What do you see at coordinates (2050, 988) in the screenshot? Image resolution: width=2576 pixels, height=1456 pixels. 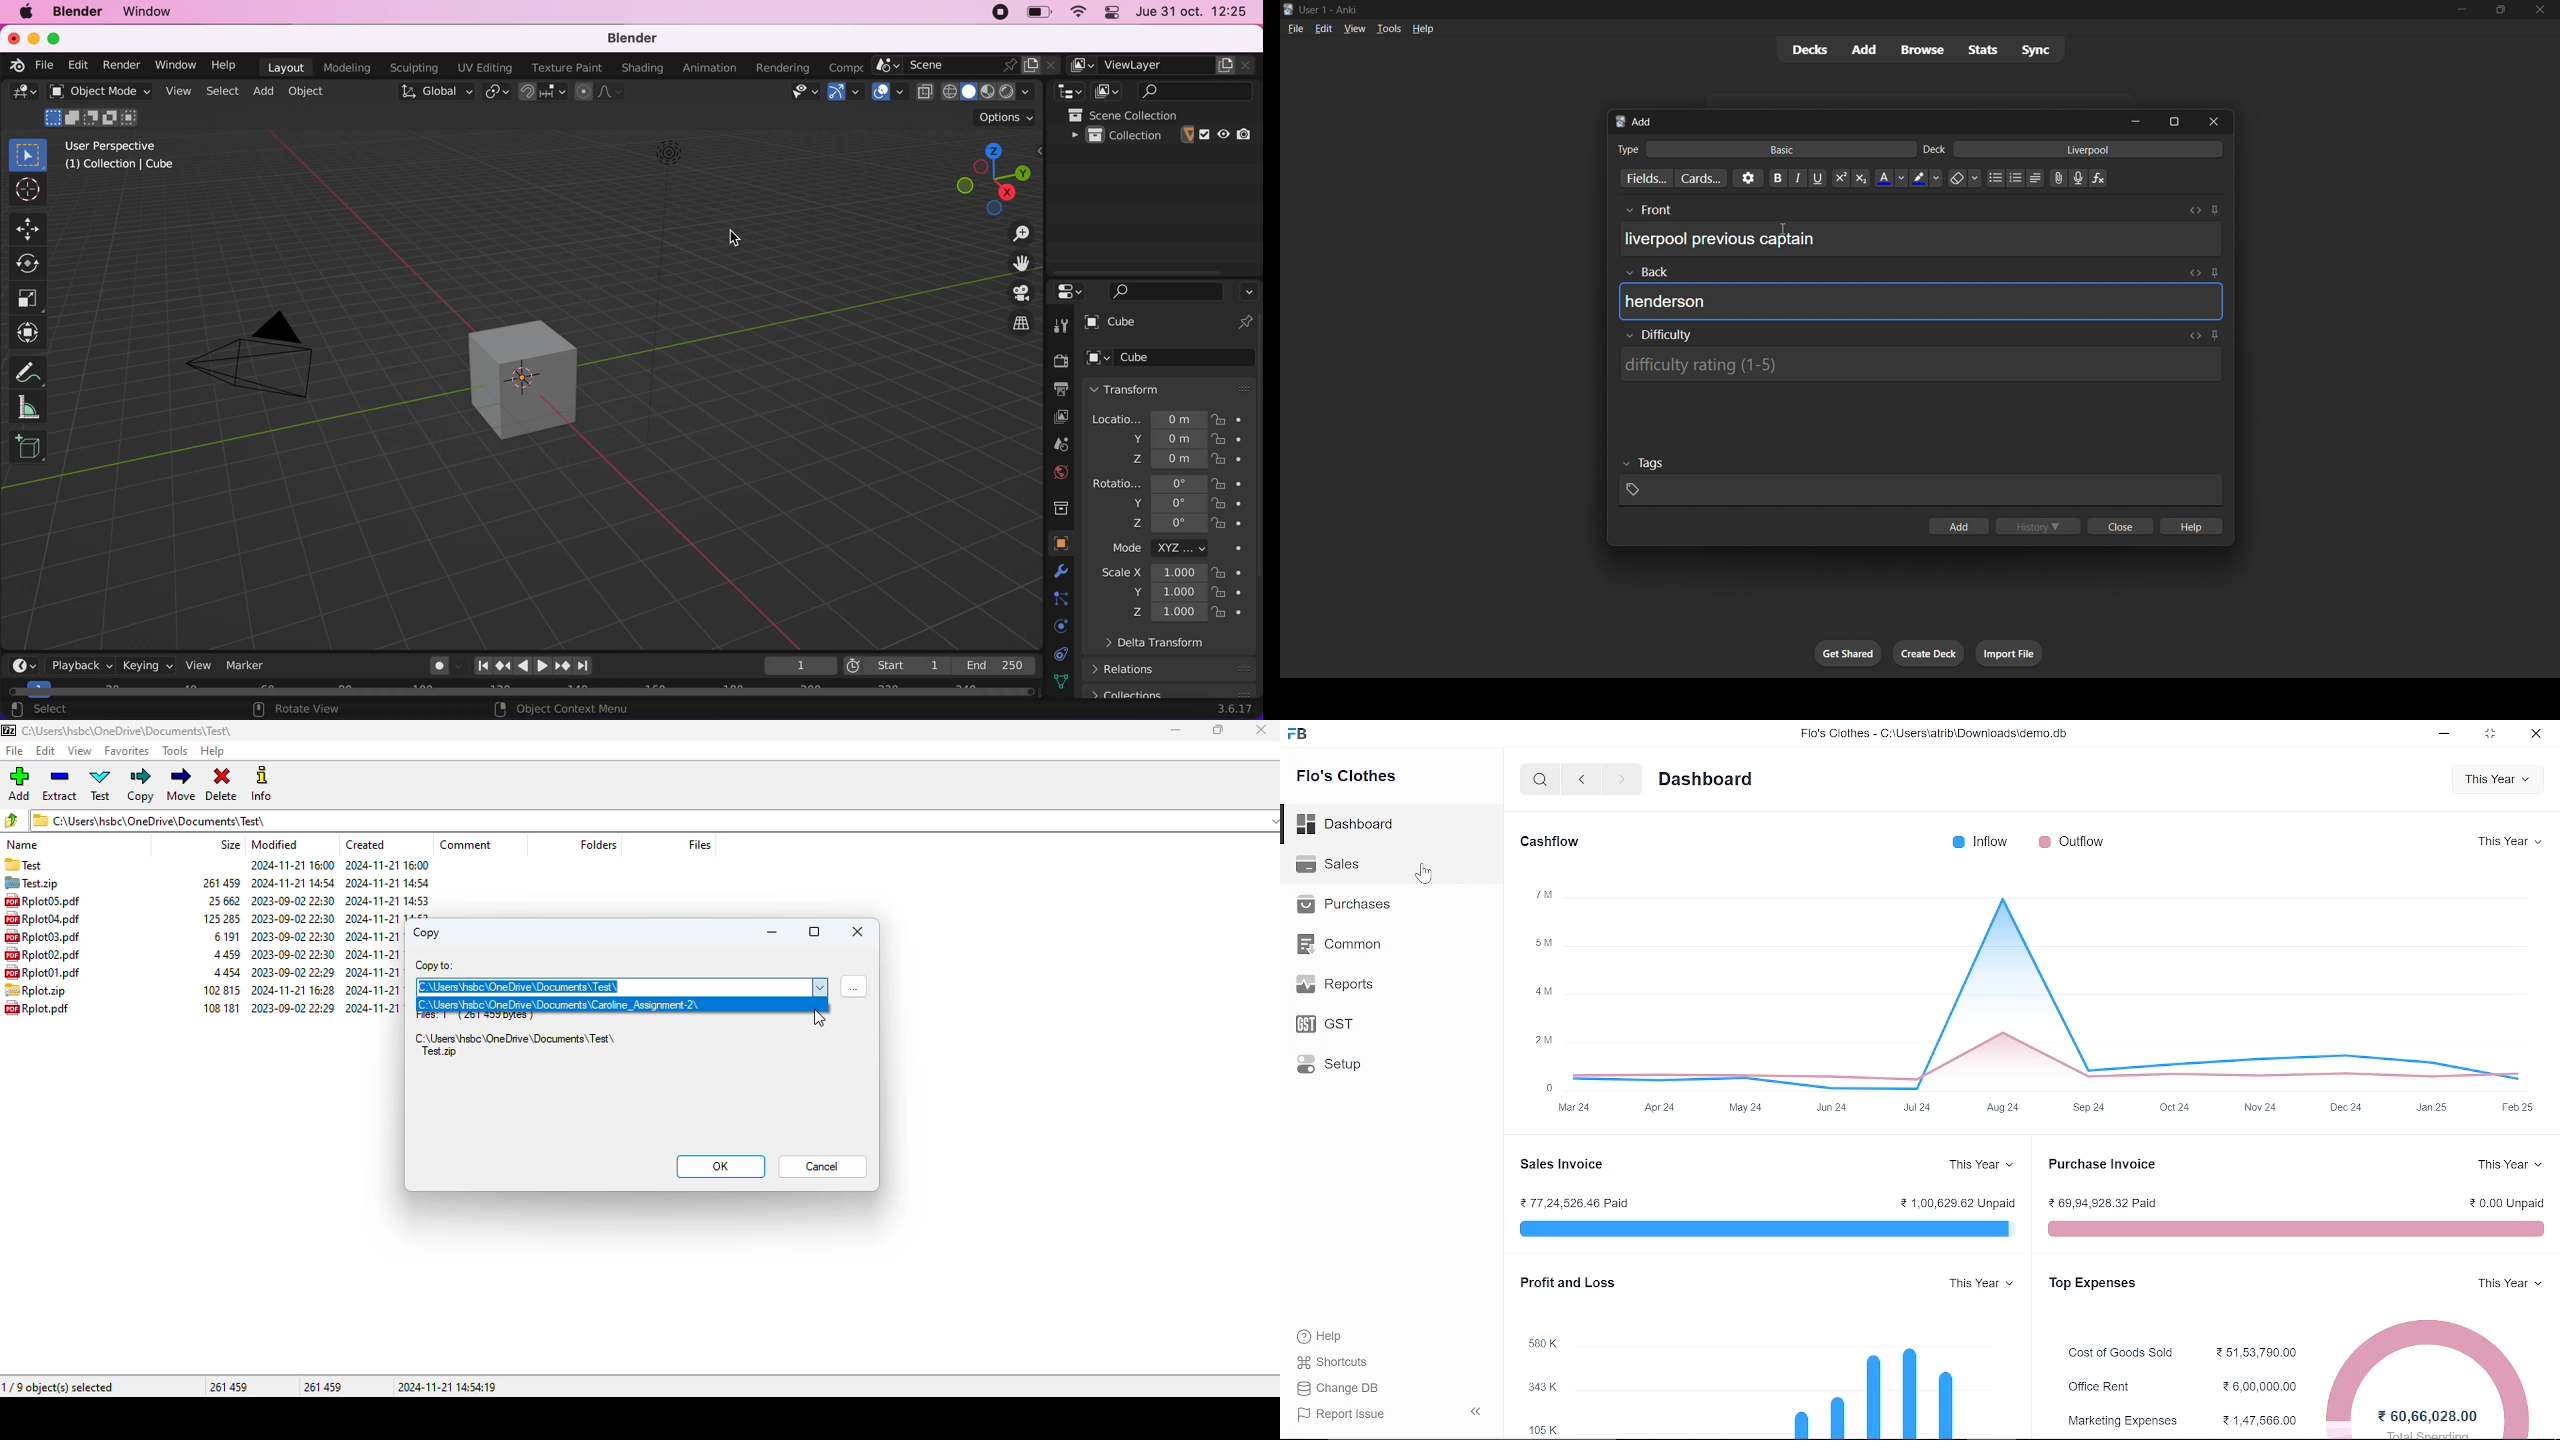 I see `Graph` at bounding box center [2050, 988].